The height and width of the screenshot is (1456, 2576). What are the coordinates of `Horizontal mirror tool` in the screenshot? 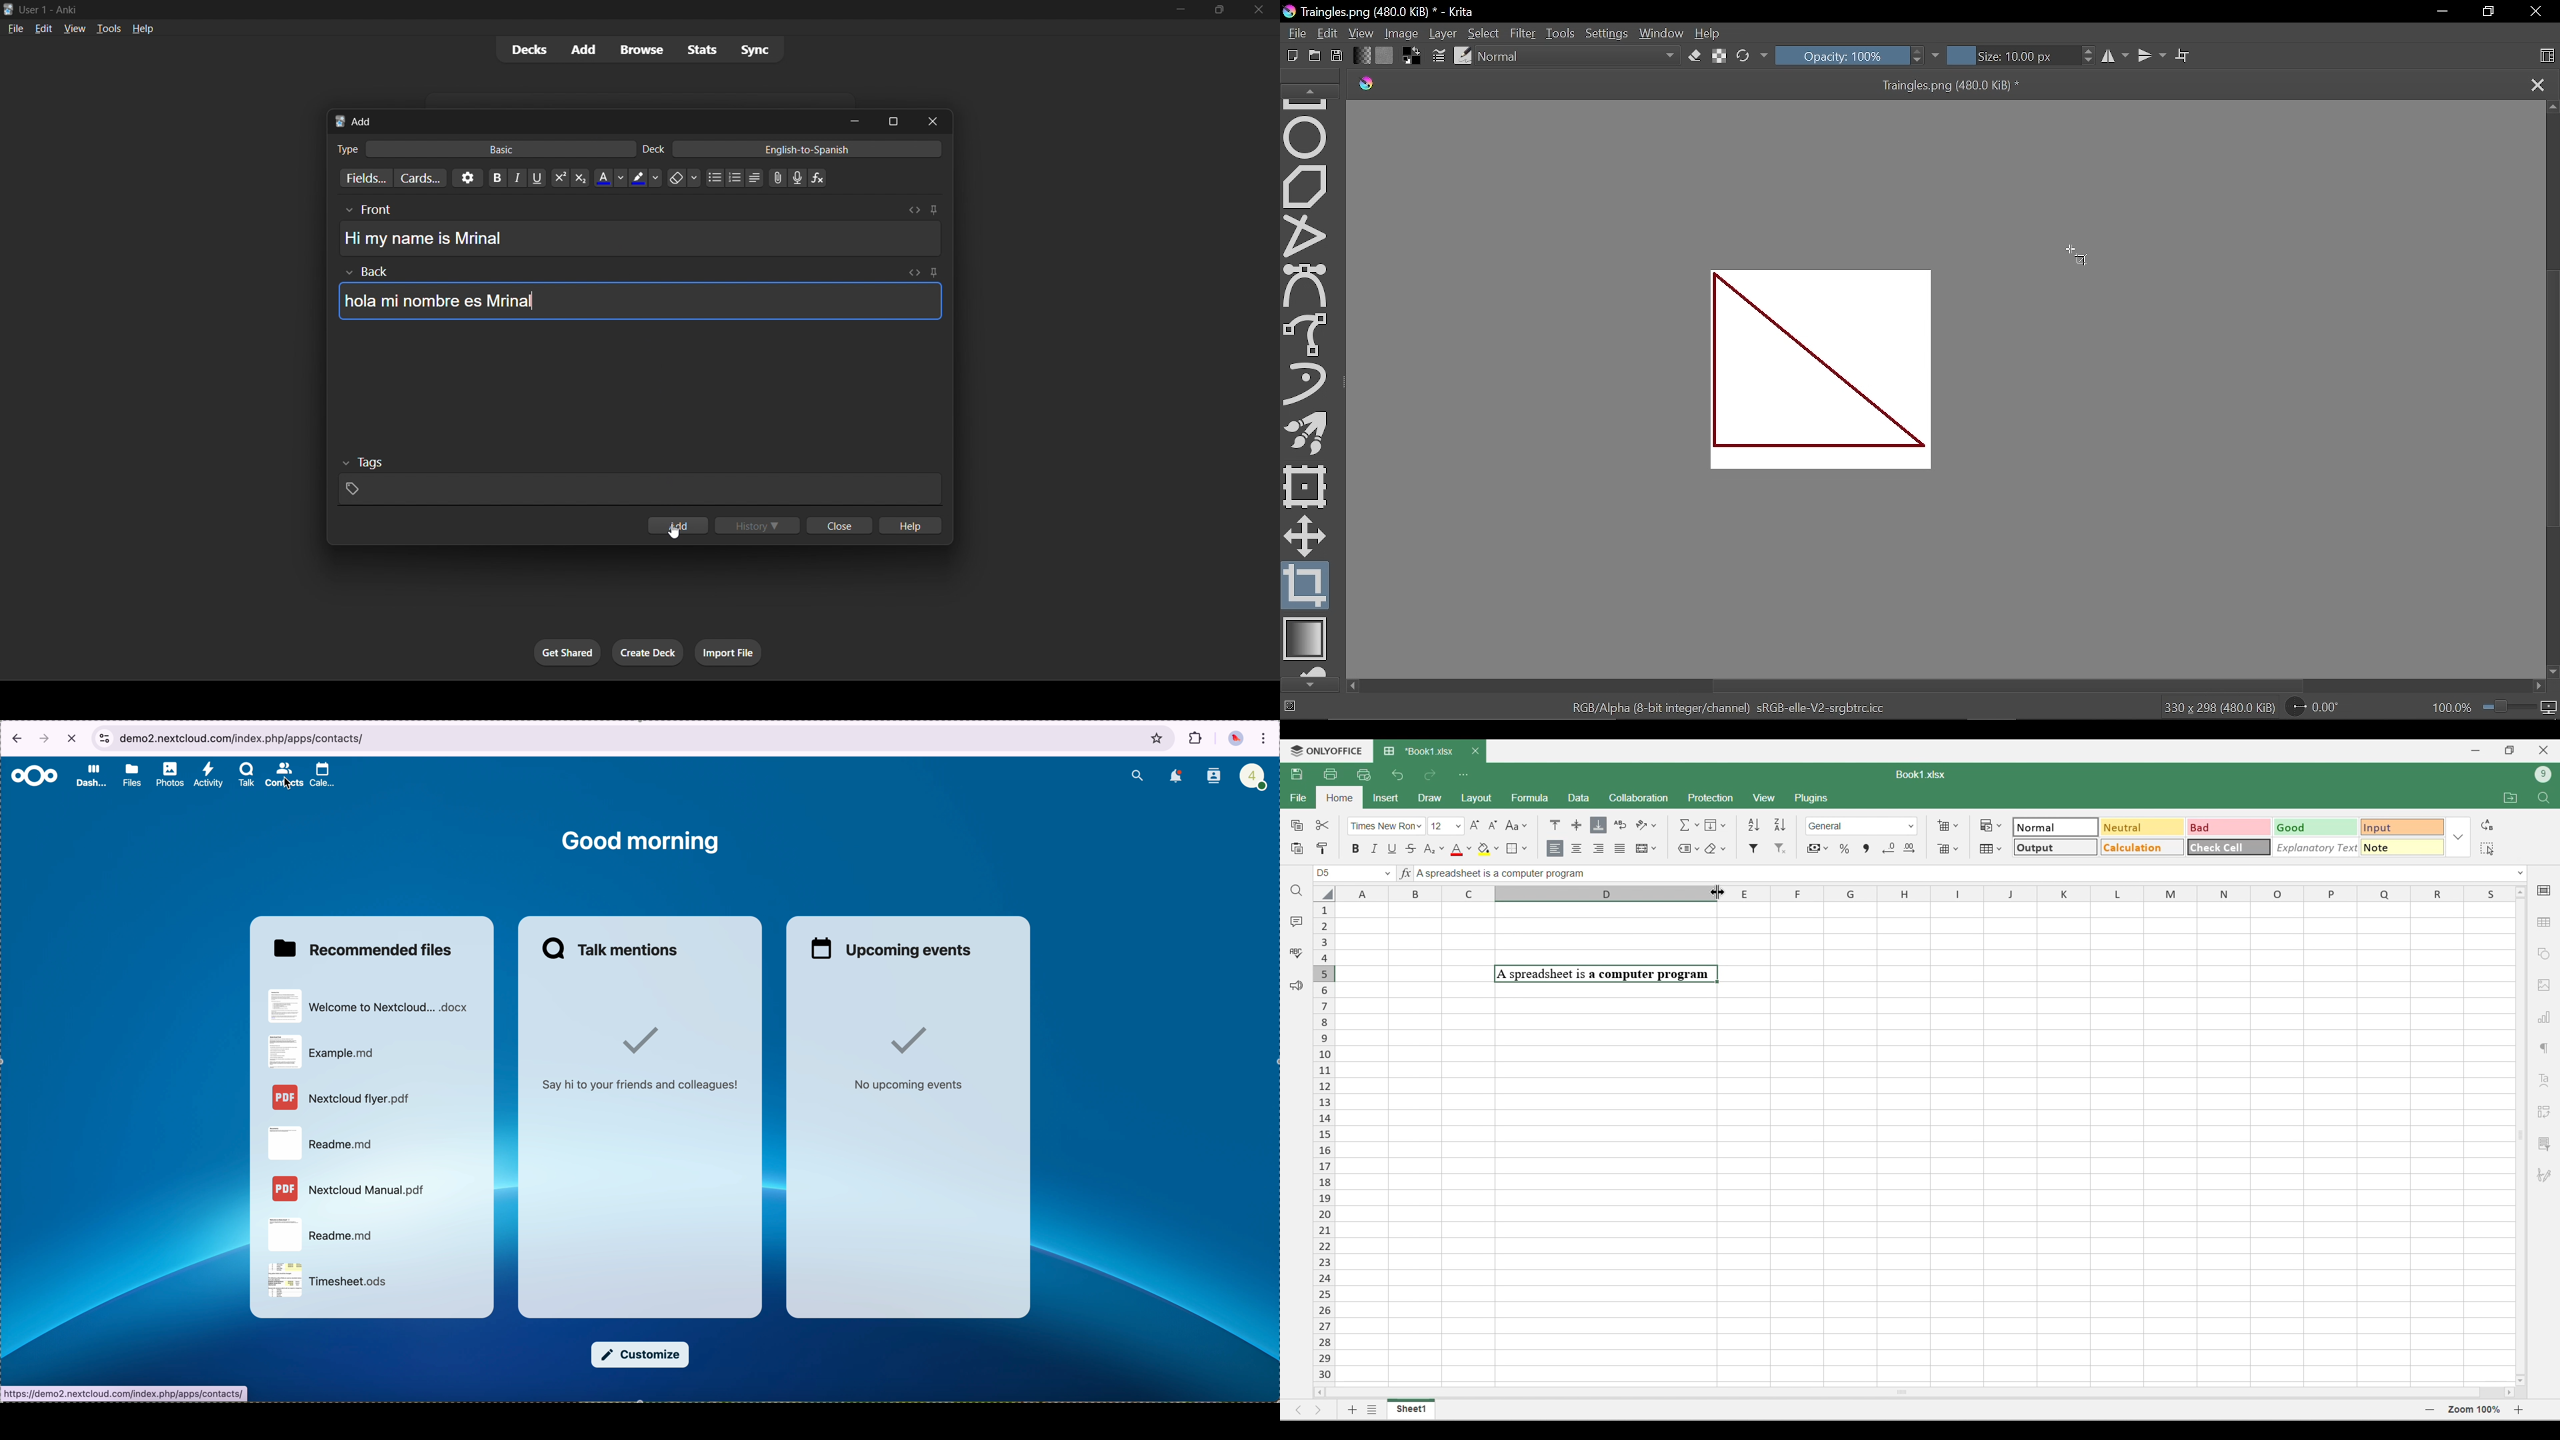 It's located at (2117, 56).